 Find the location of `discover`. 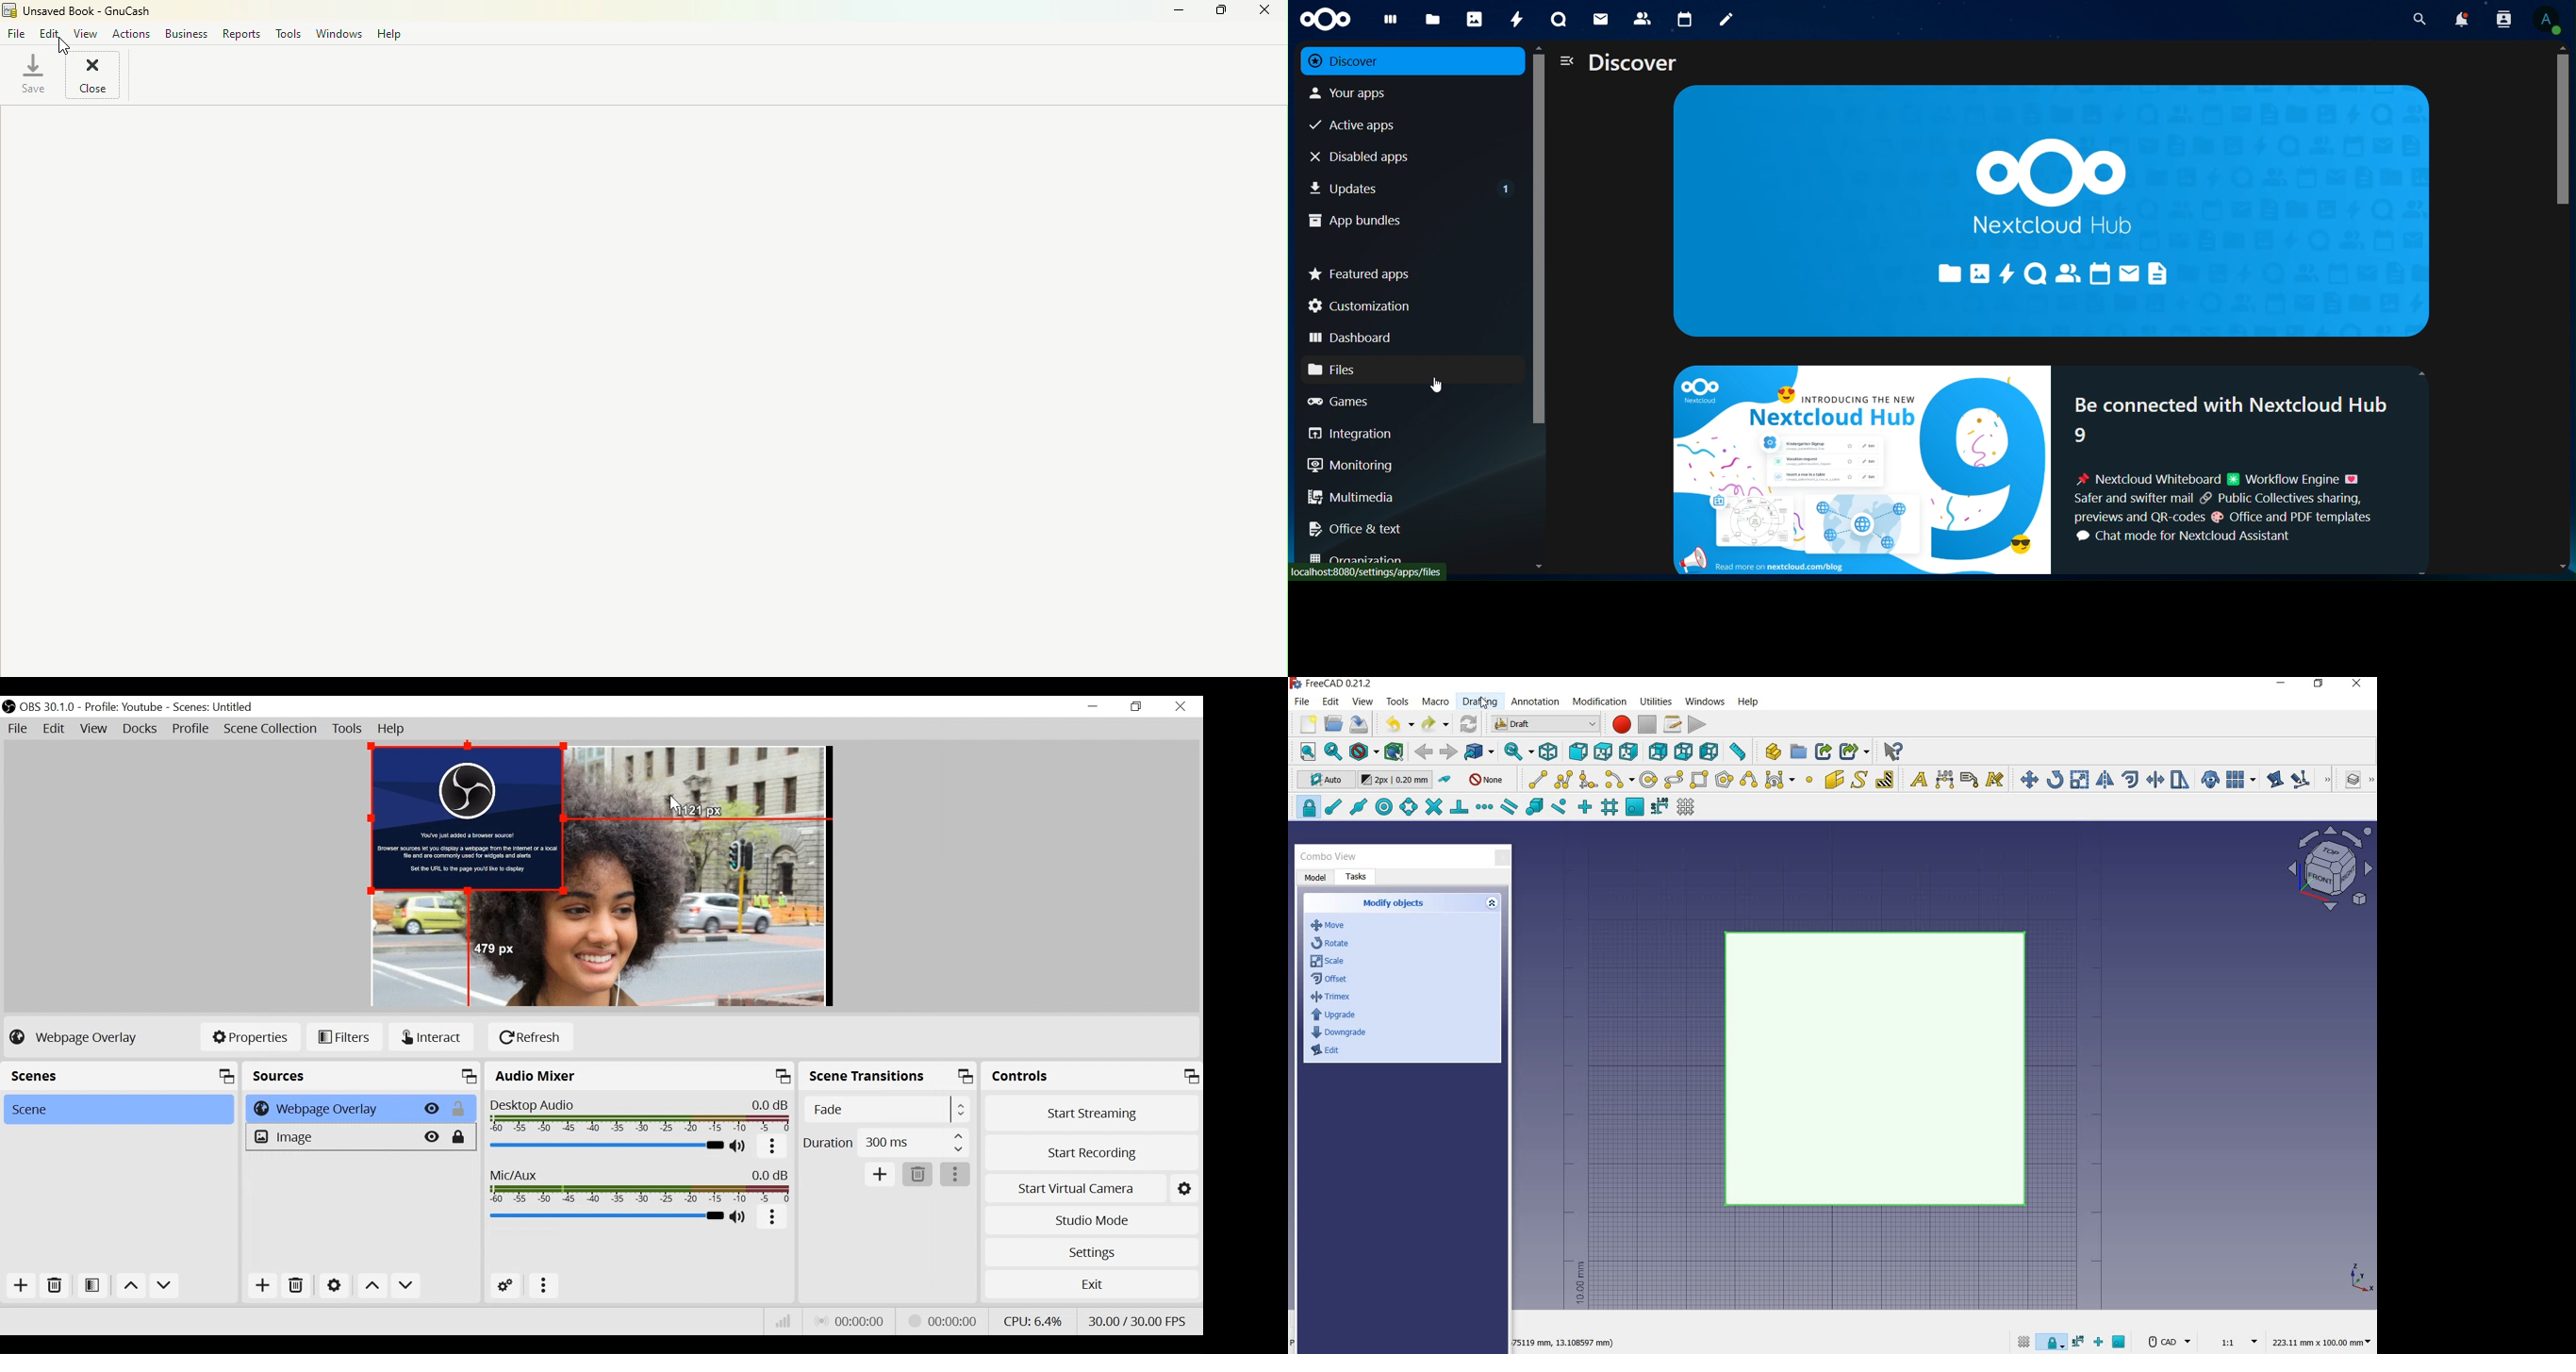

discover is located at coordinates (1354, 61).